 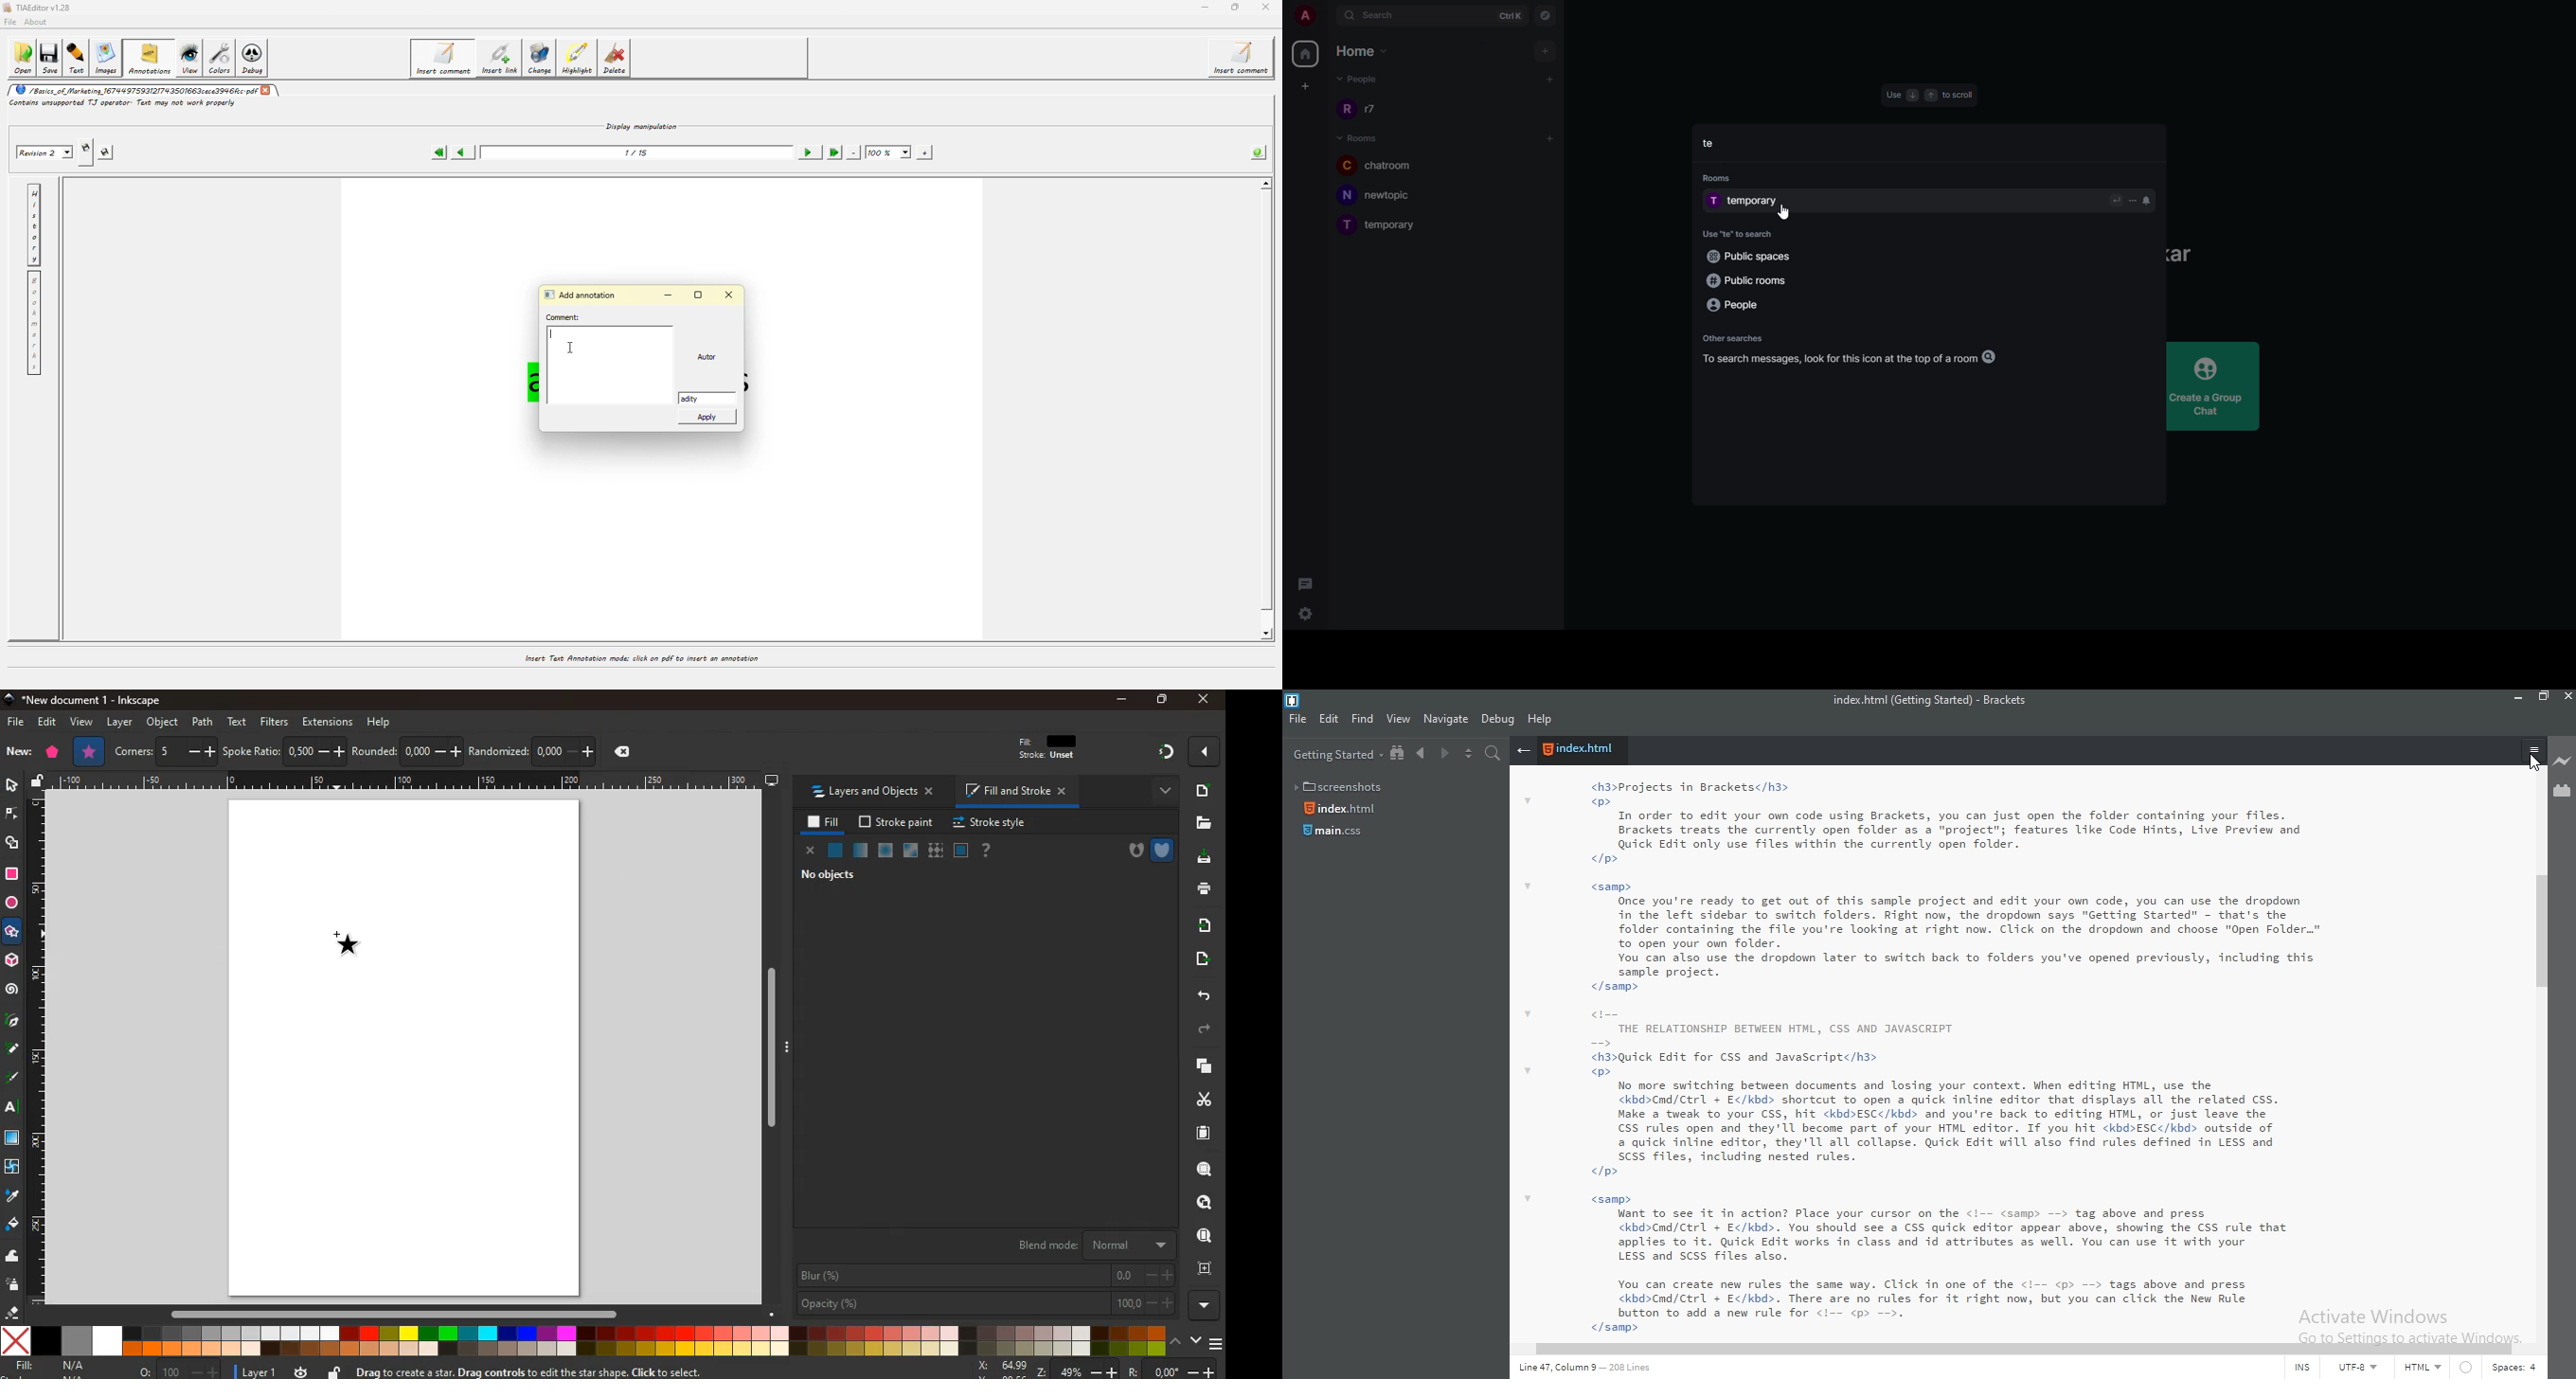 What do you see at coordinates (2116, 200) in the screenshot?
I see `enter` at bounding box center [2116, 200].